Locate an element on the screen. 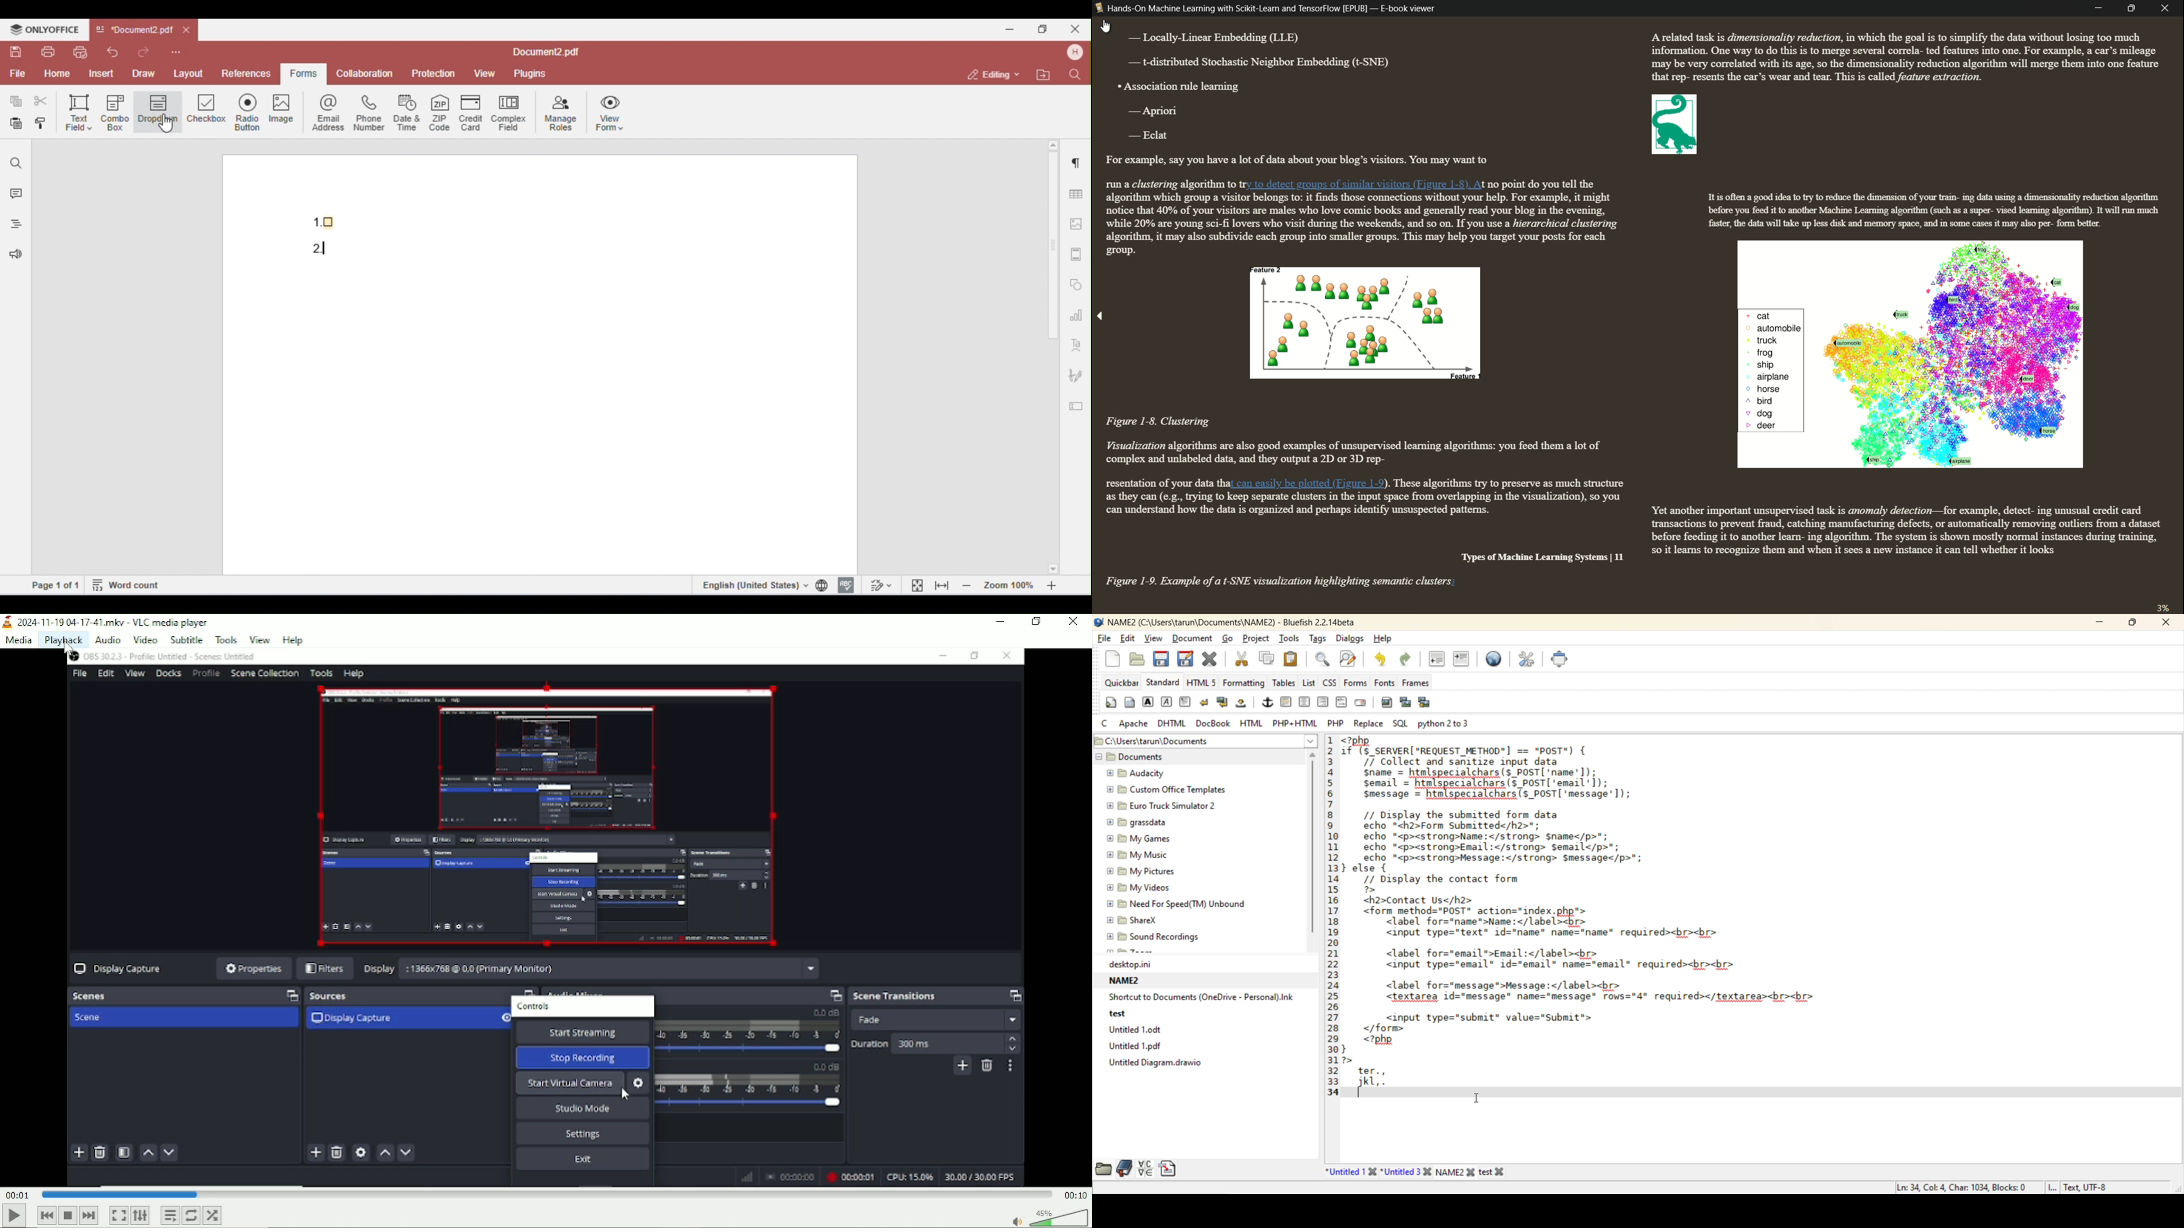 The image size is (2184, 1232). protection is located at coordinates (434, 74).